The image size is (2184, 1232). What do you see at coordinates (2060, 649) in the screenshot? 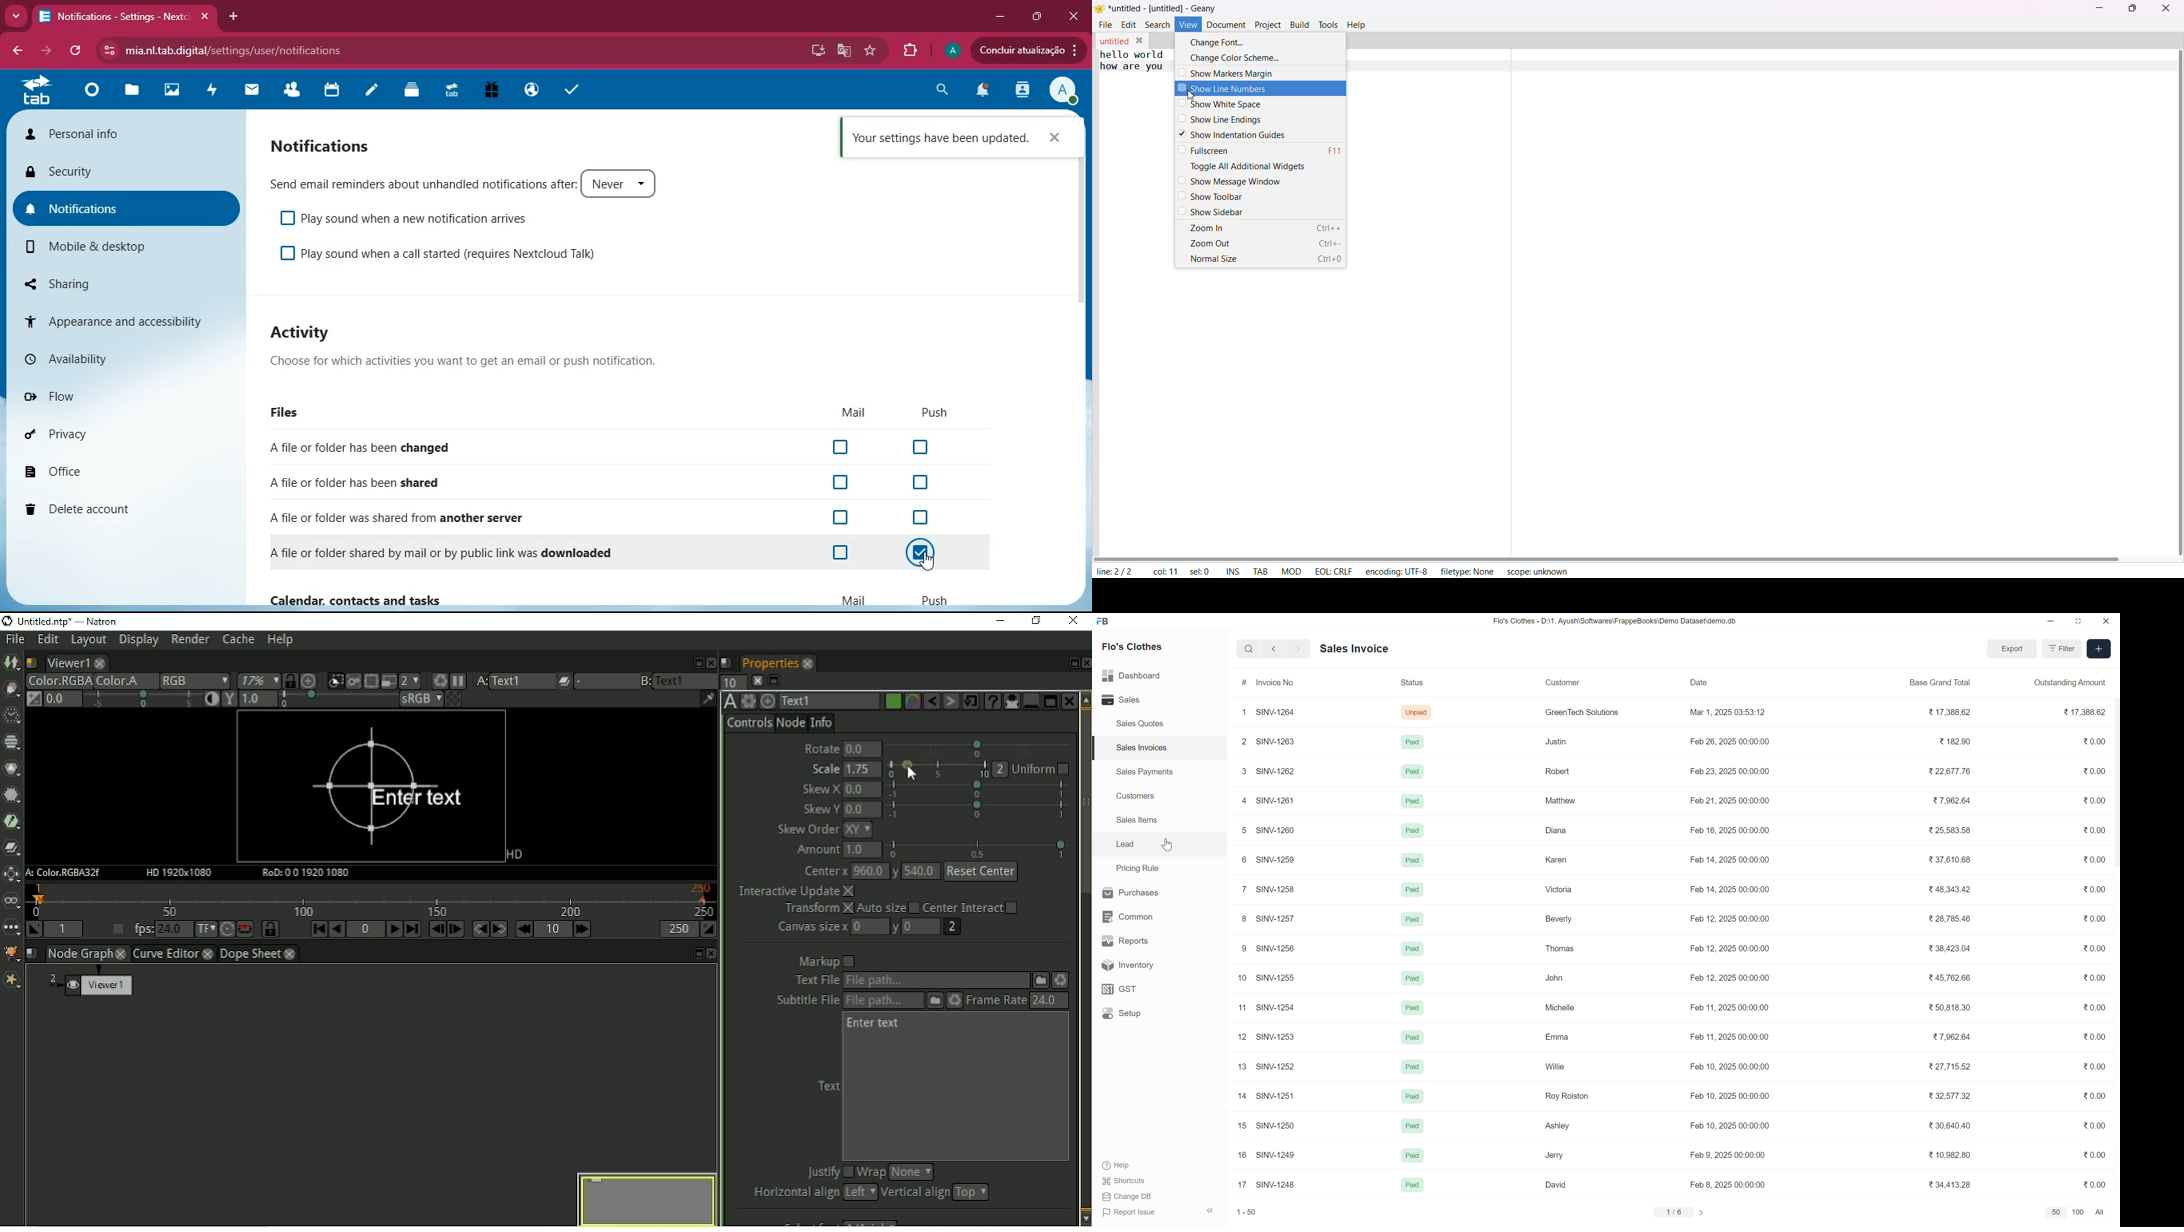
I see `Filter` at bounding box center [2060, 649].